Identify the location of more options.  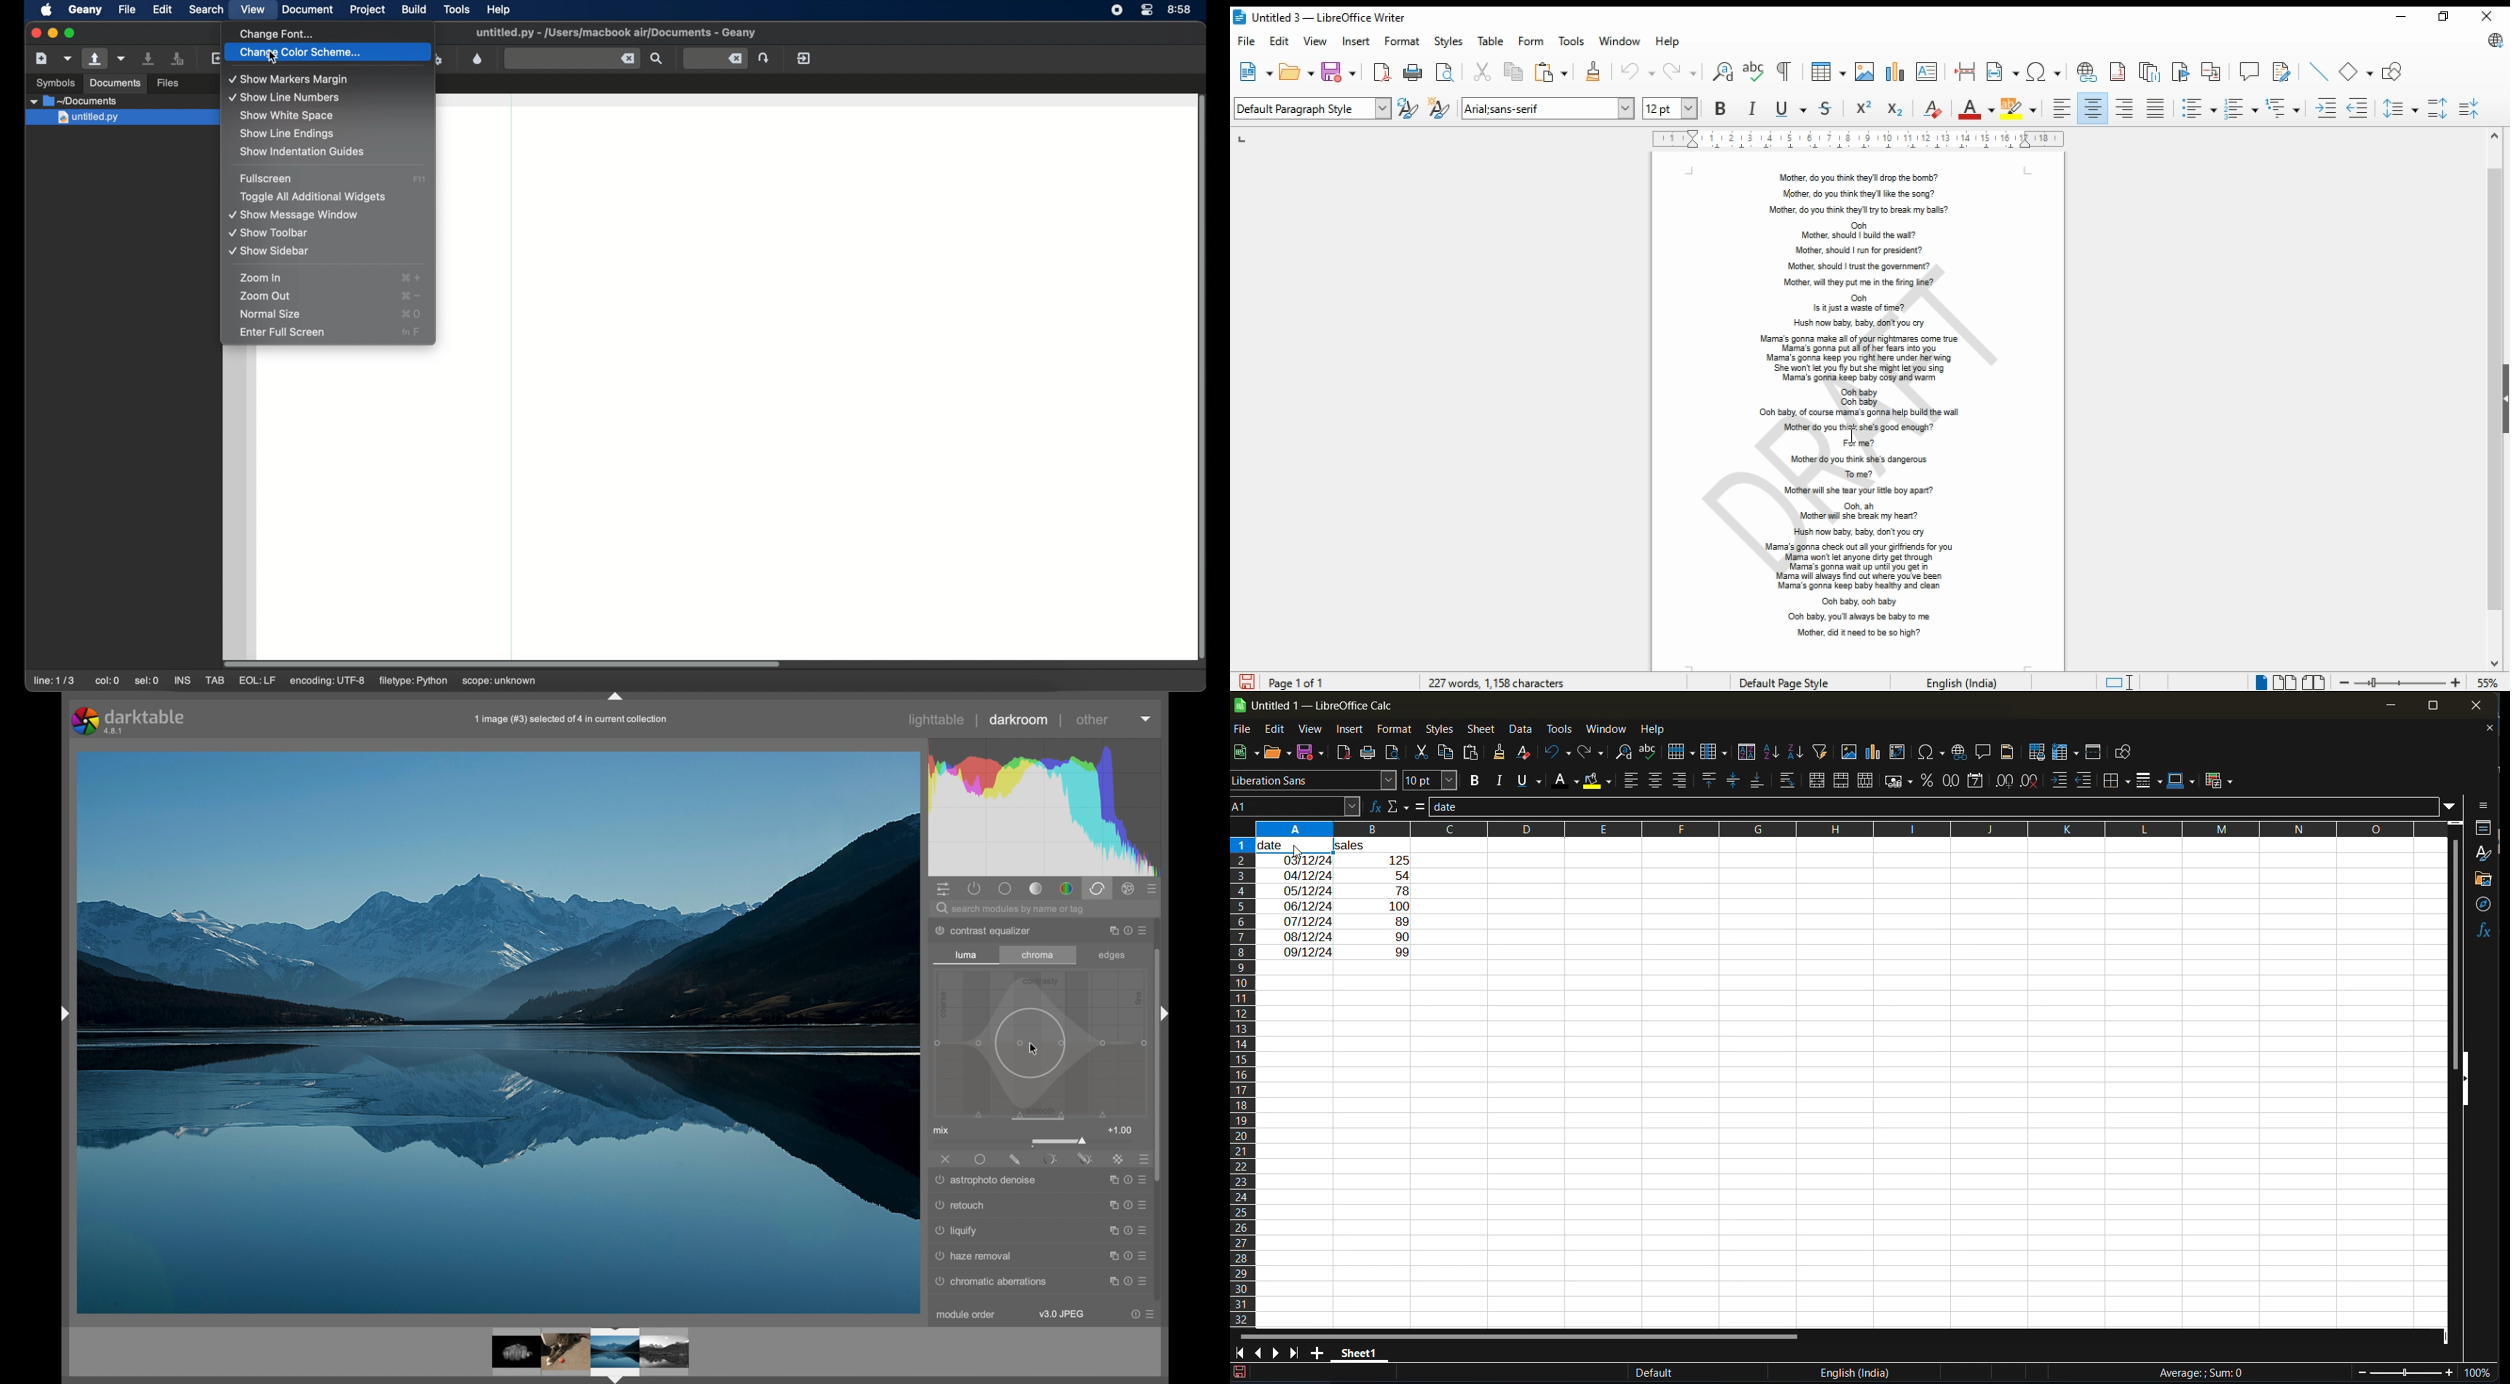
(1121, 1257).